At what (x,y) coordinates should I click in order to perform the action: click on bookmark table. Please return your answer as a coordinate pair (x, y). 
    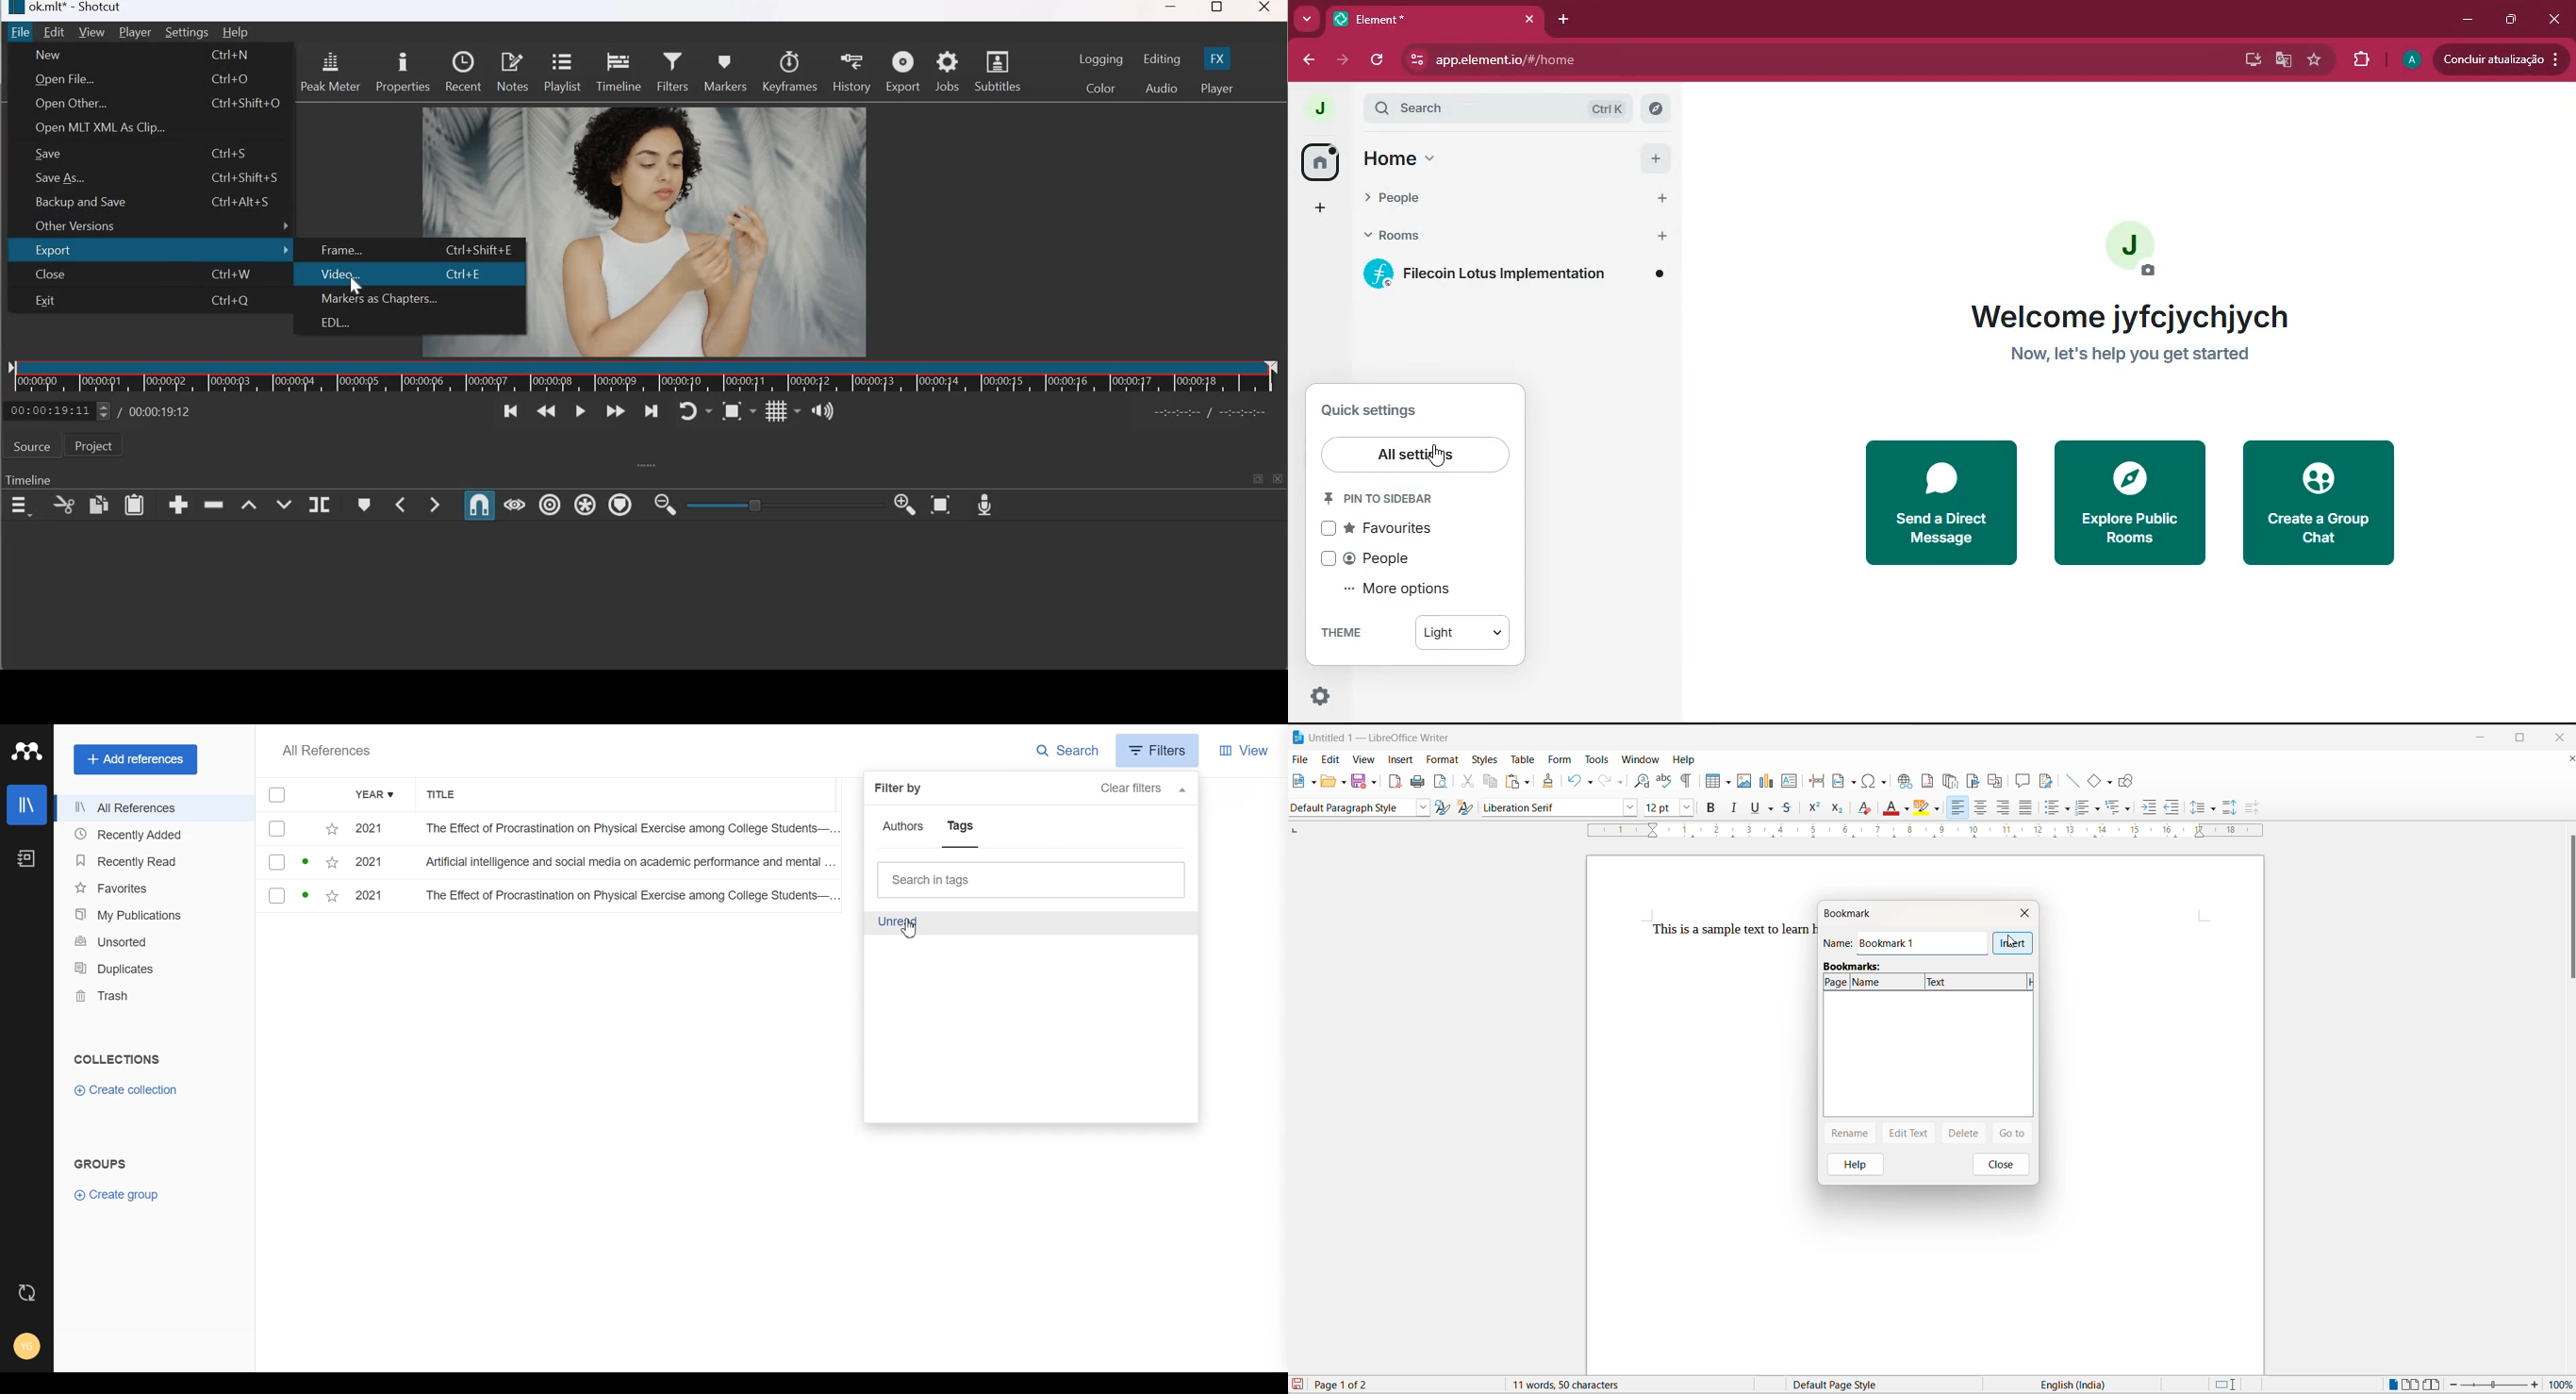
    Looking at the image, I should click on (1928, 1058).